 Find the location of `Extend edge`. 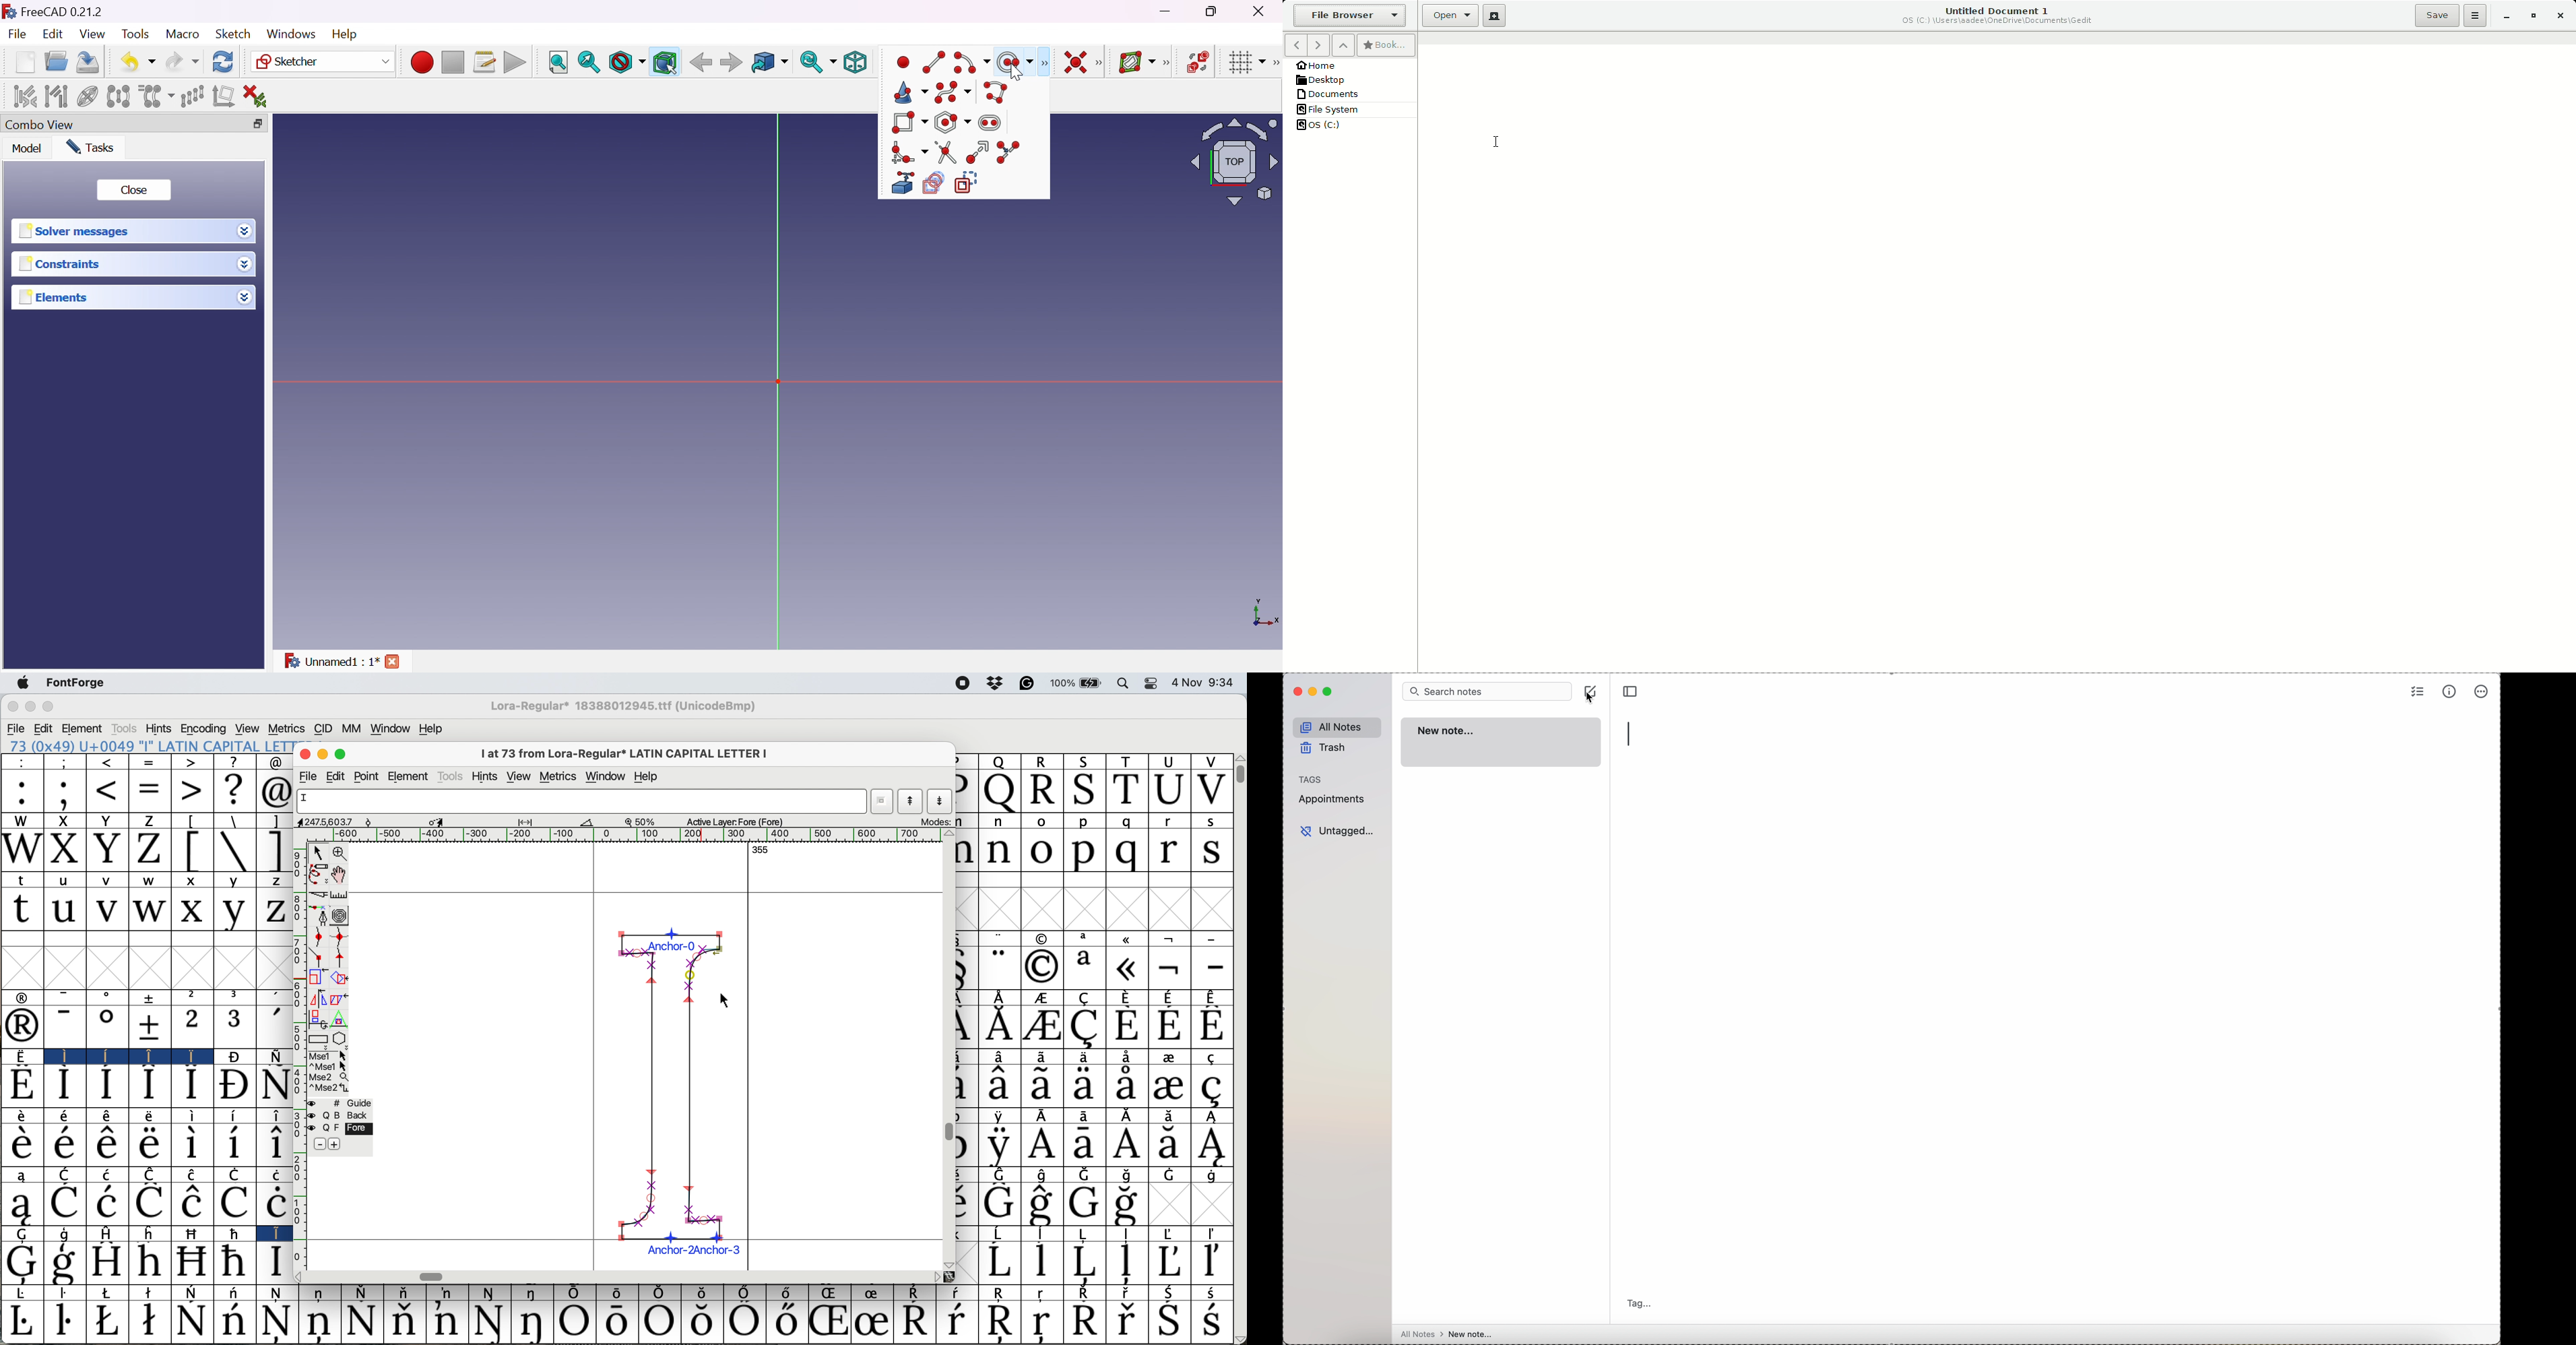

Extend edge is located at coordinates (978, 152).